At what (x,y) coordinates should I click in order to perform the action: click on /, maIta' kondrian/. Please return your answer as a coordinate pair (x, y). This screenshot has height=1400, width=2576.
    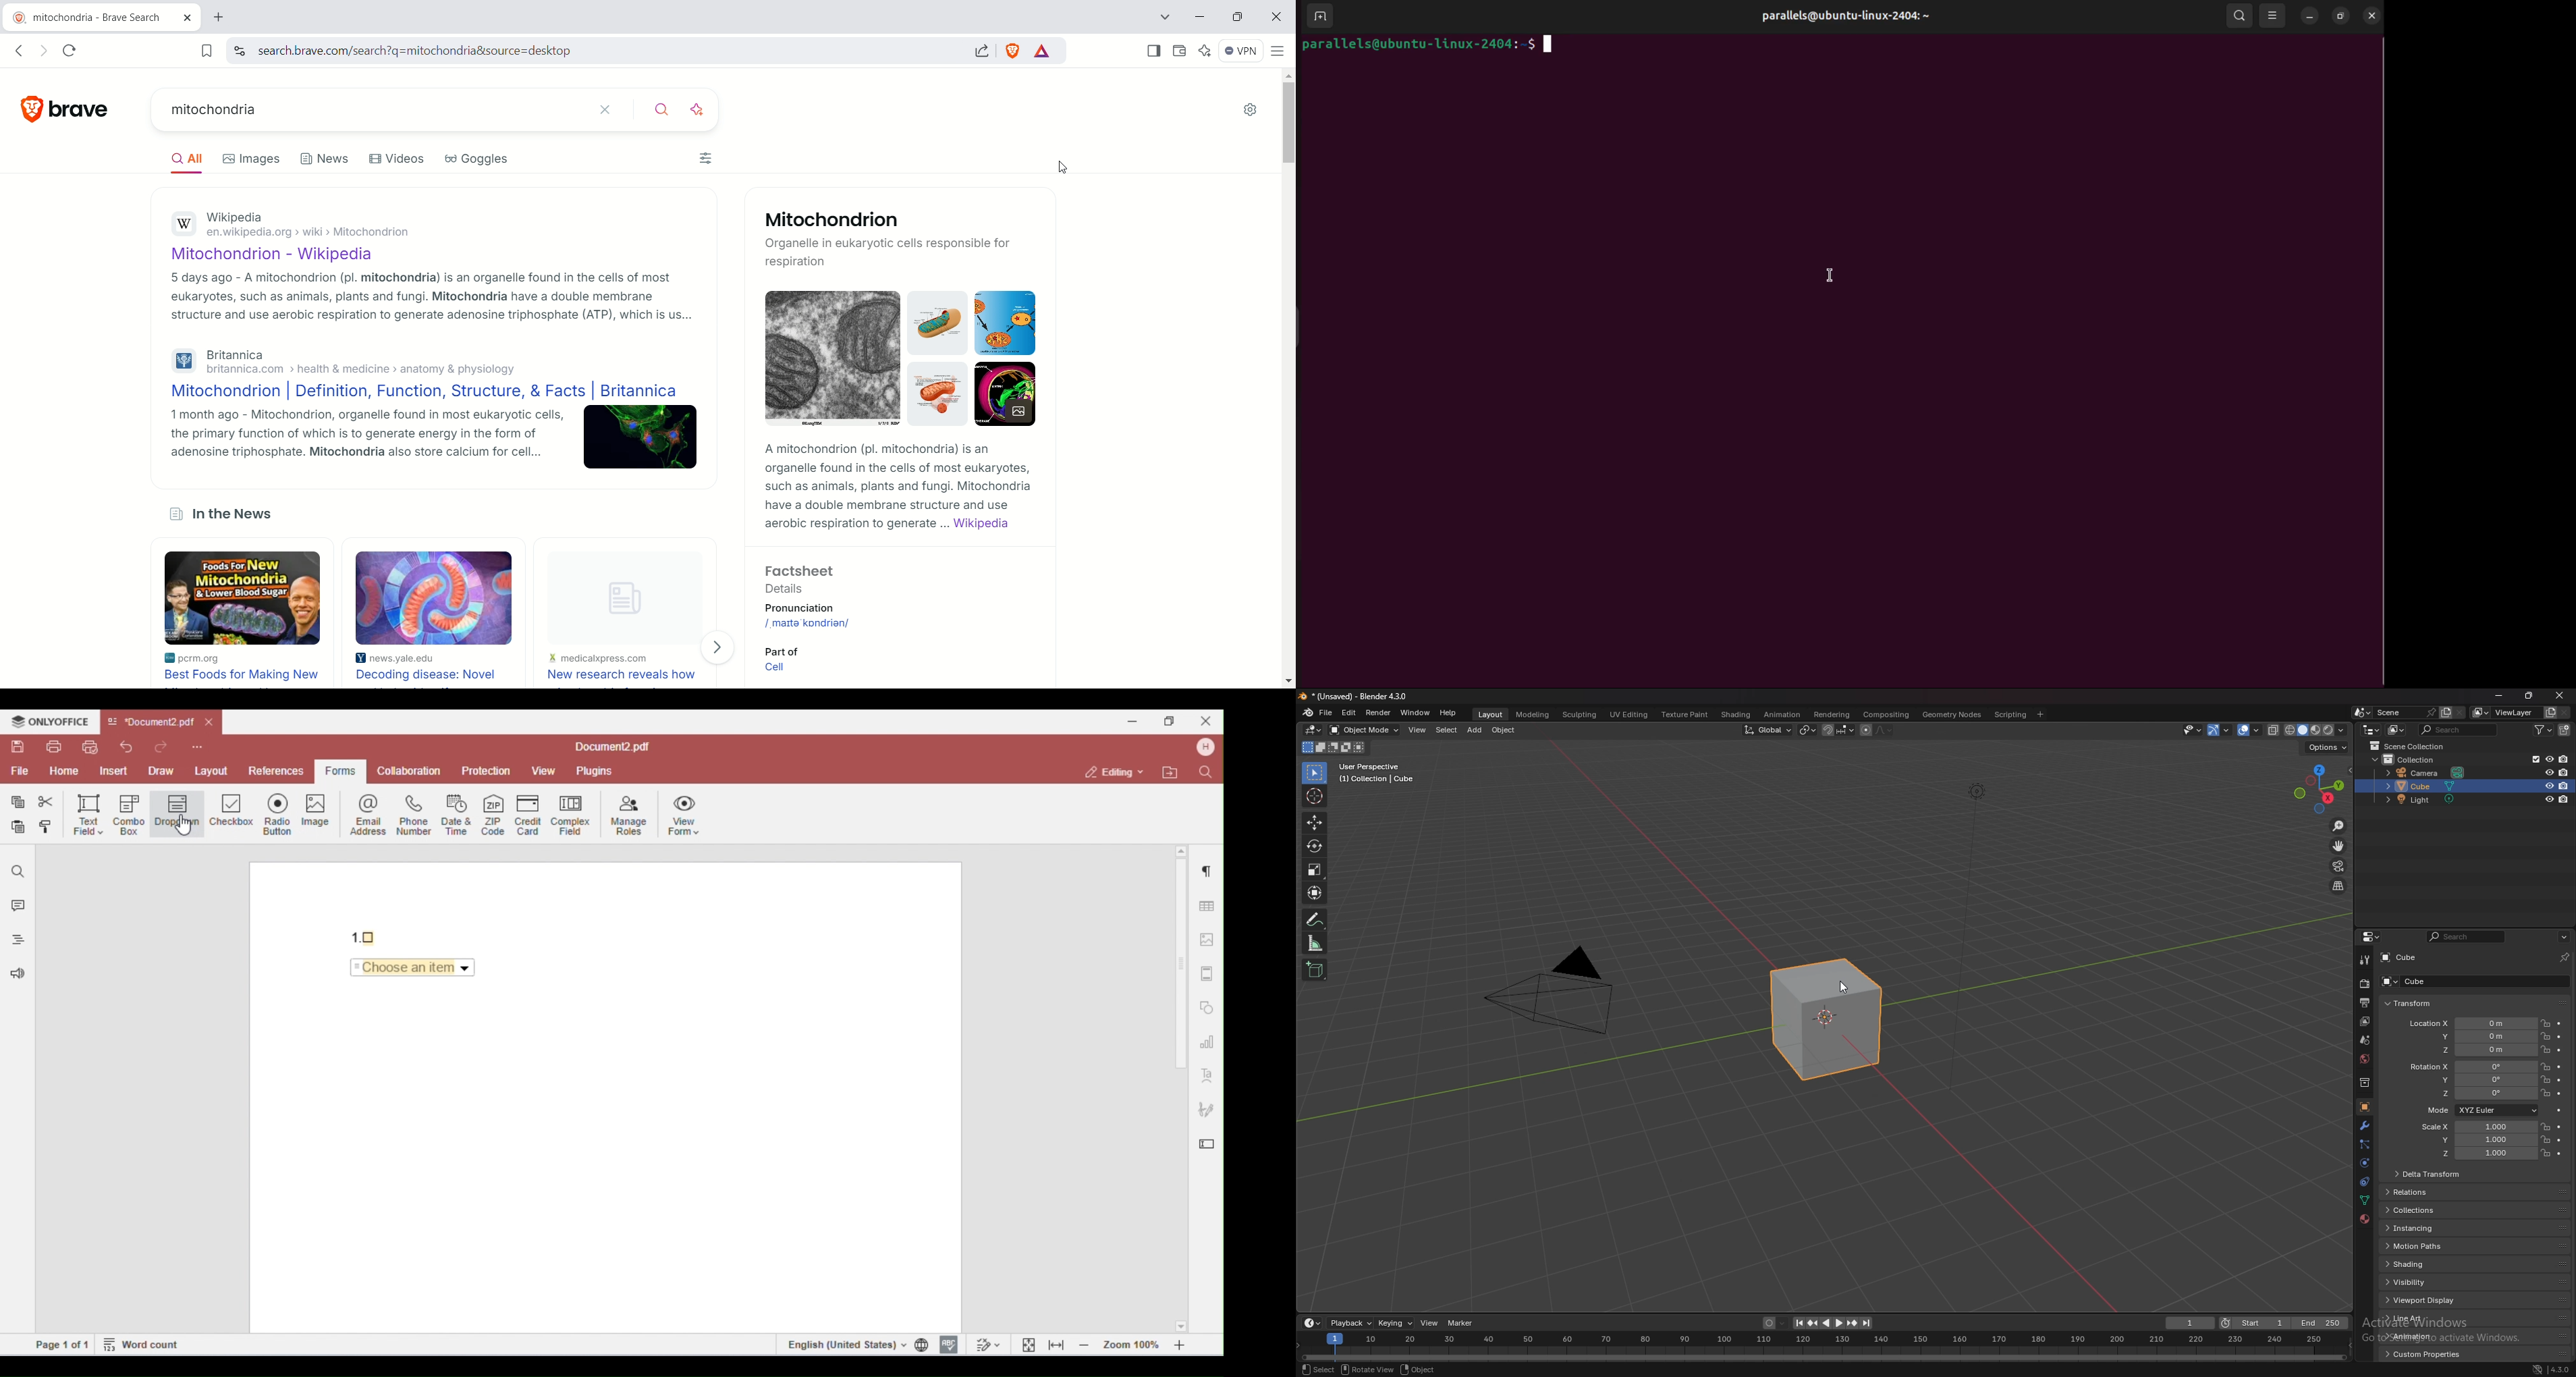
    Looking at the image, I should click on (831, 624).